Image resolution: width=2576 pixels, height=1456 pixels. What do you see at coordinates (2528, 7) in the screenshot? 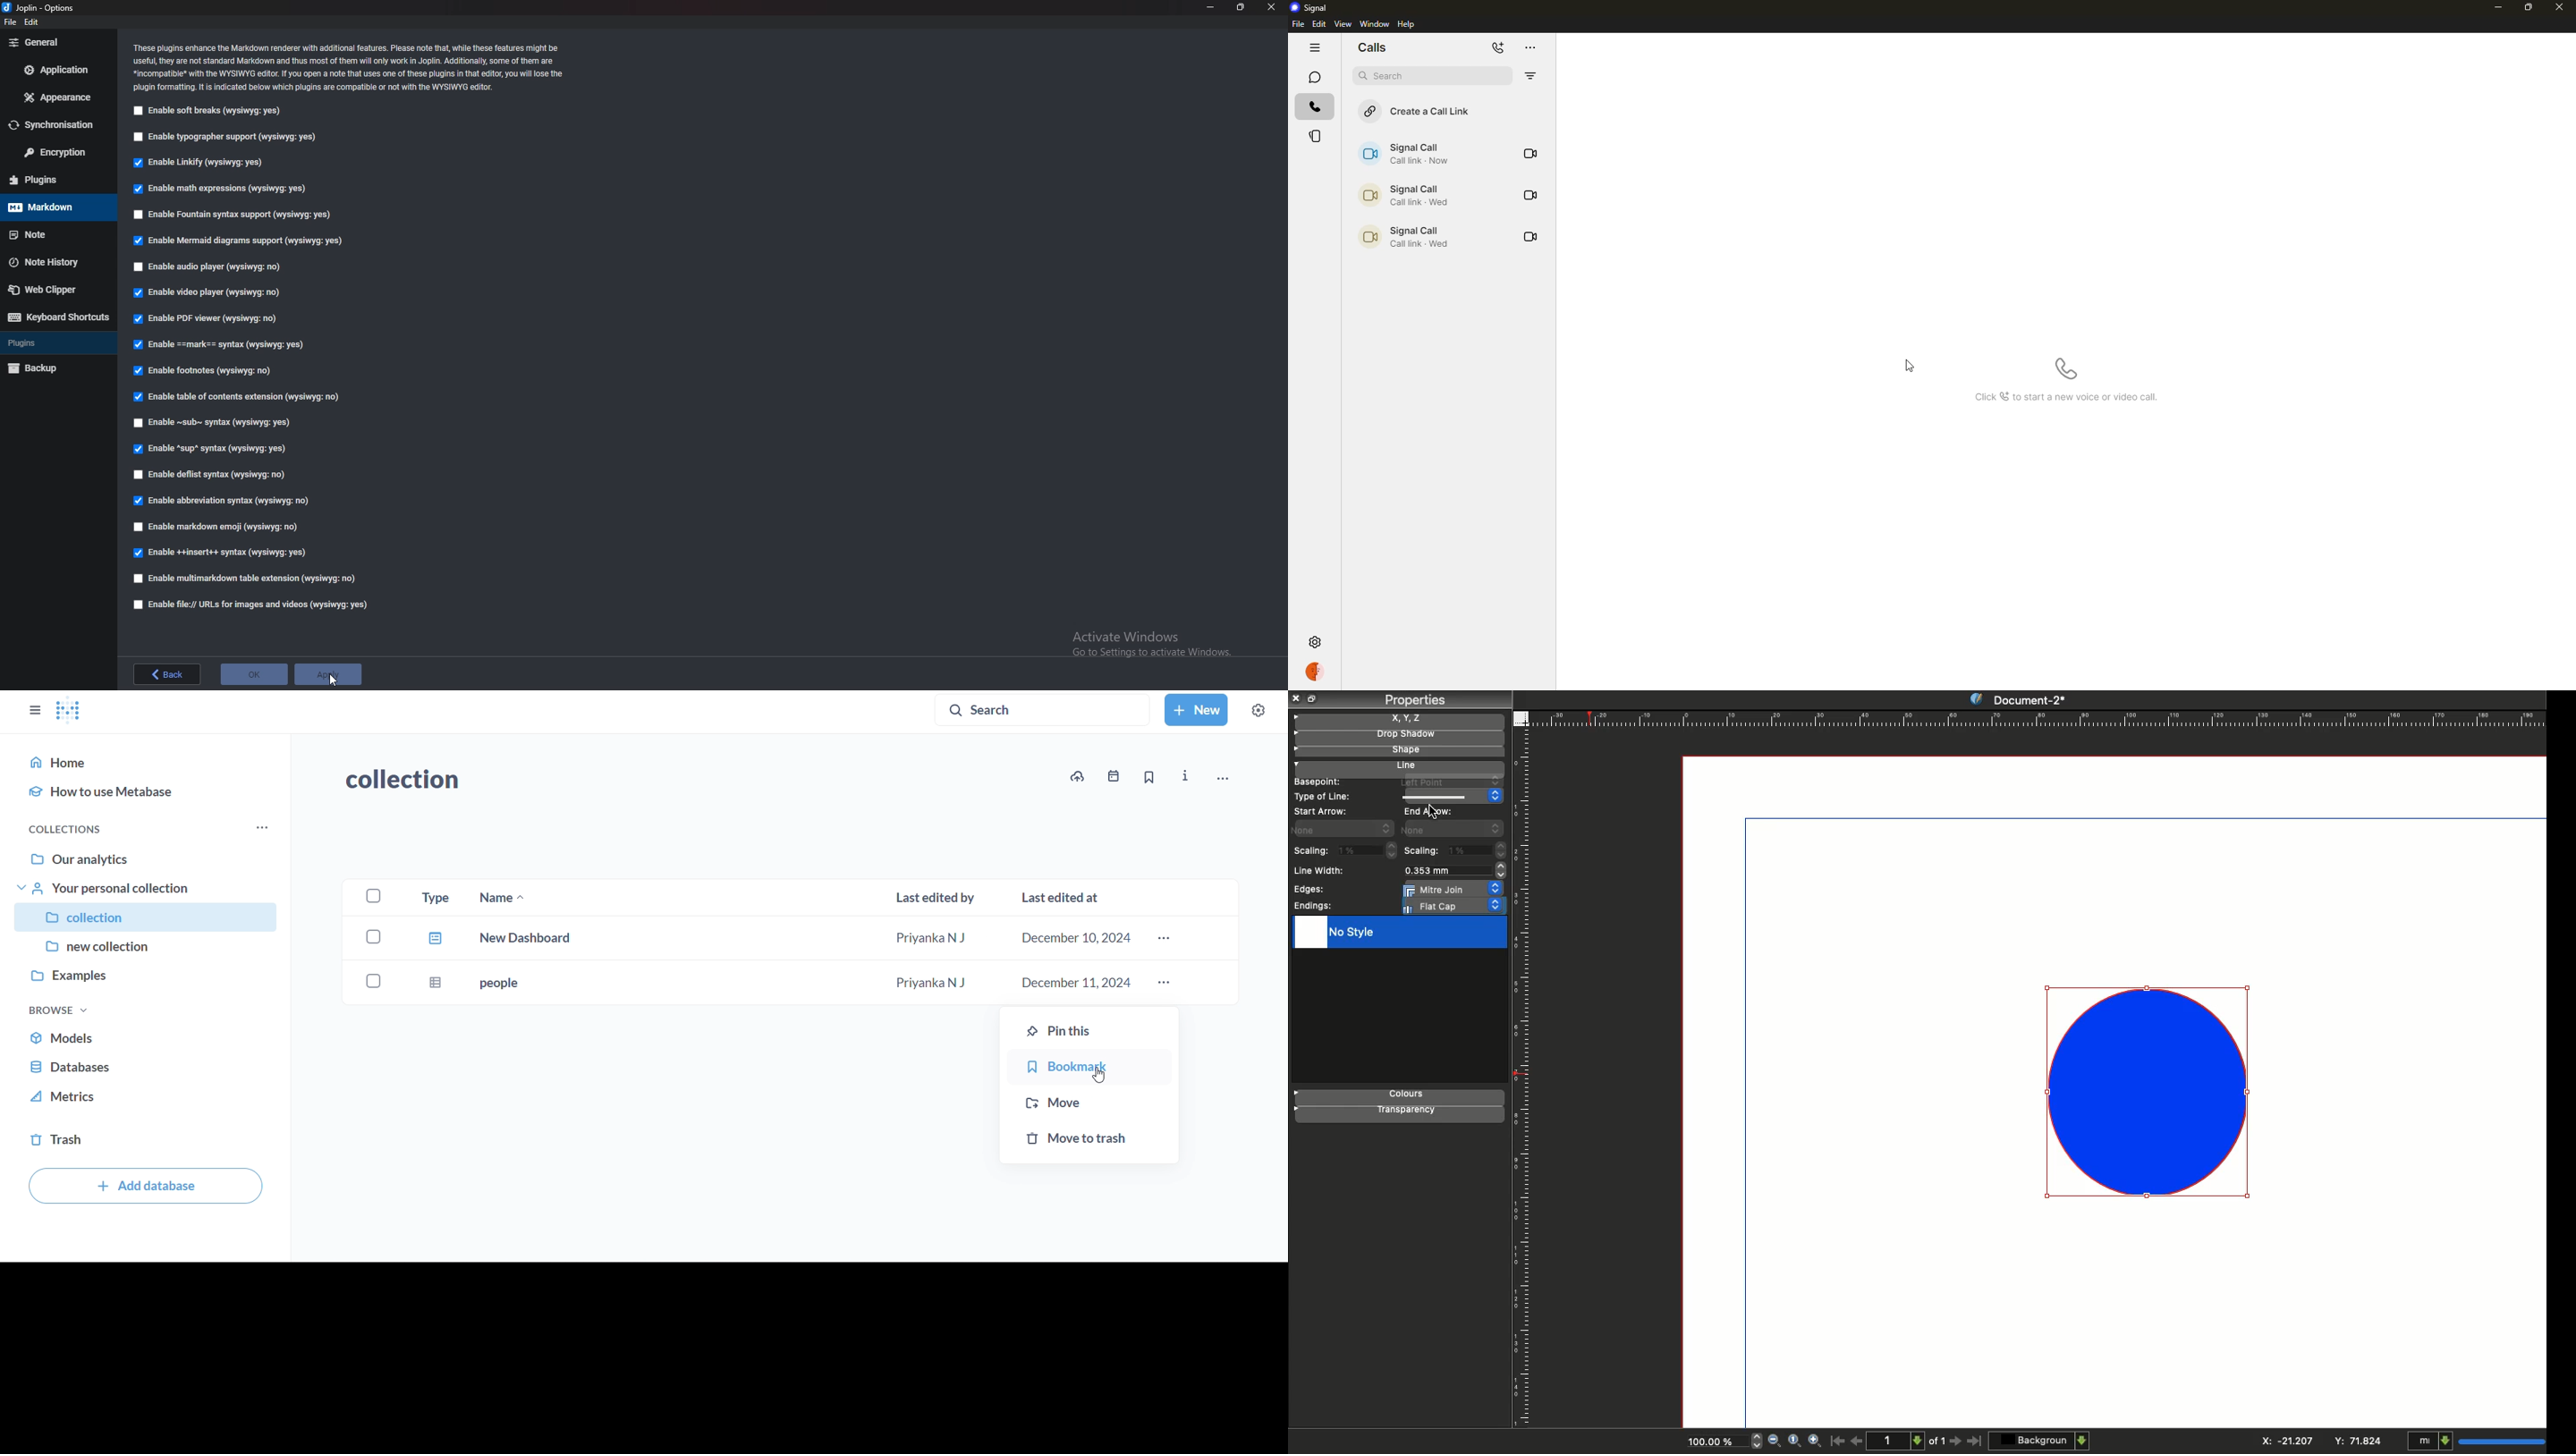
I see `maximize` at bounding box center [2528, 7].